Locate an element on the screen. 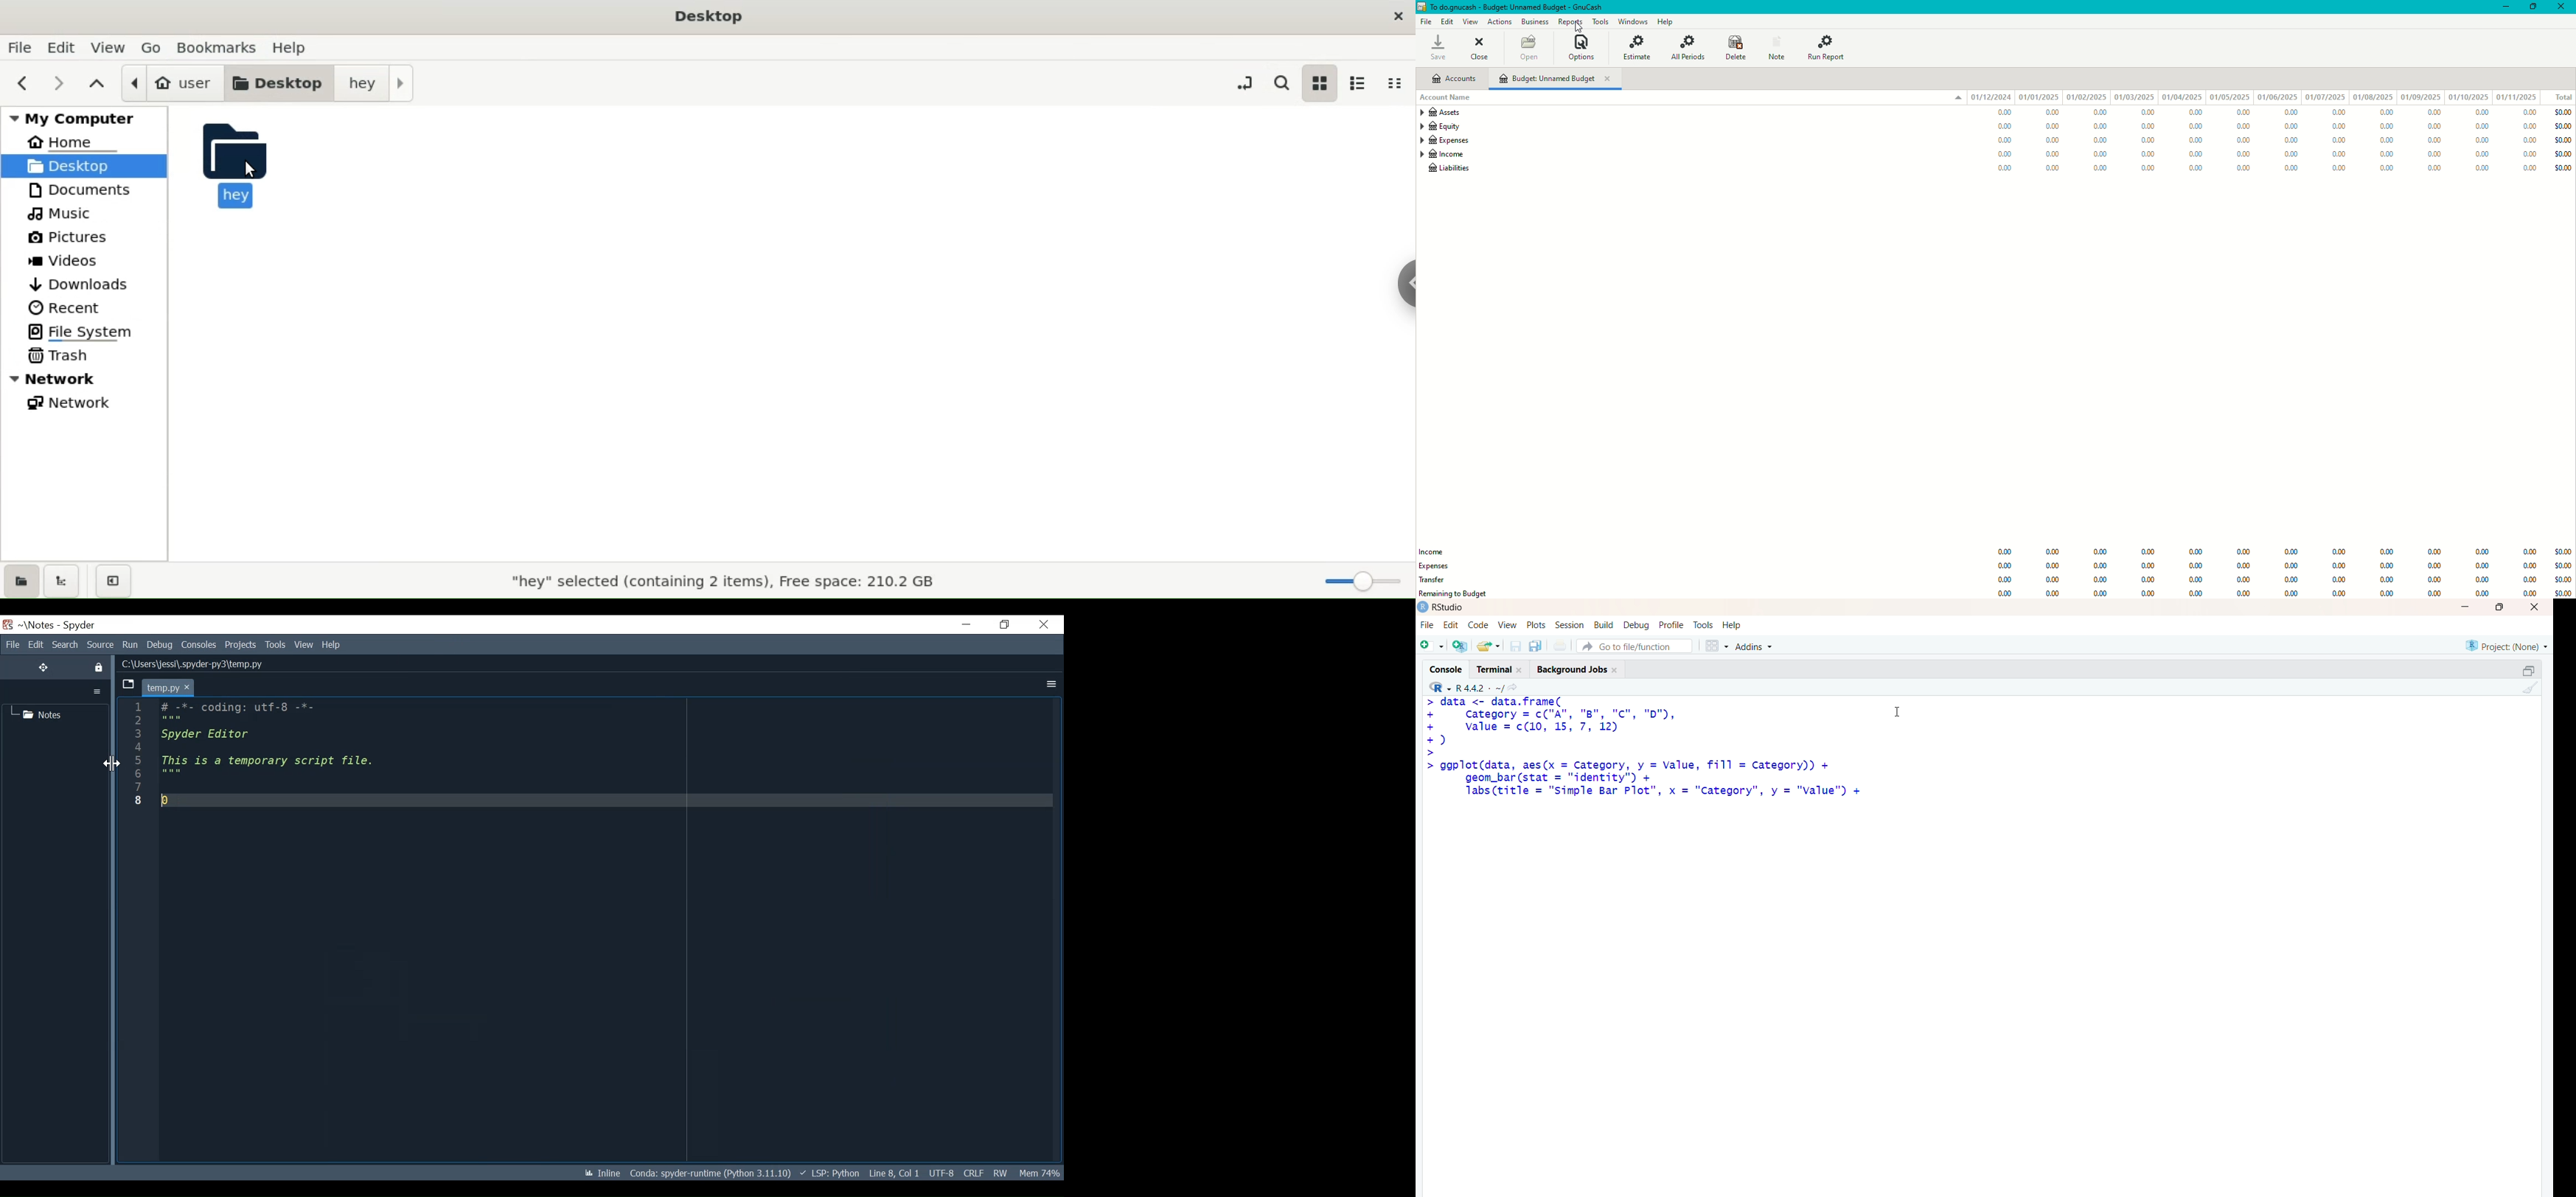 Image resolution: width=2576 pixels, height=1204 pixels. View is located at coordinates (1508, 625).